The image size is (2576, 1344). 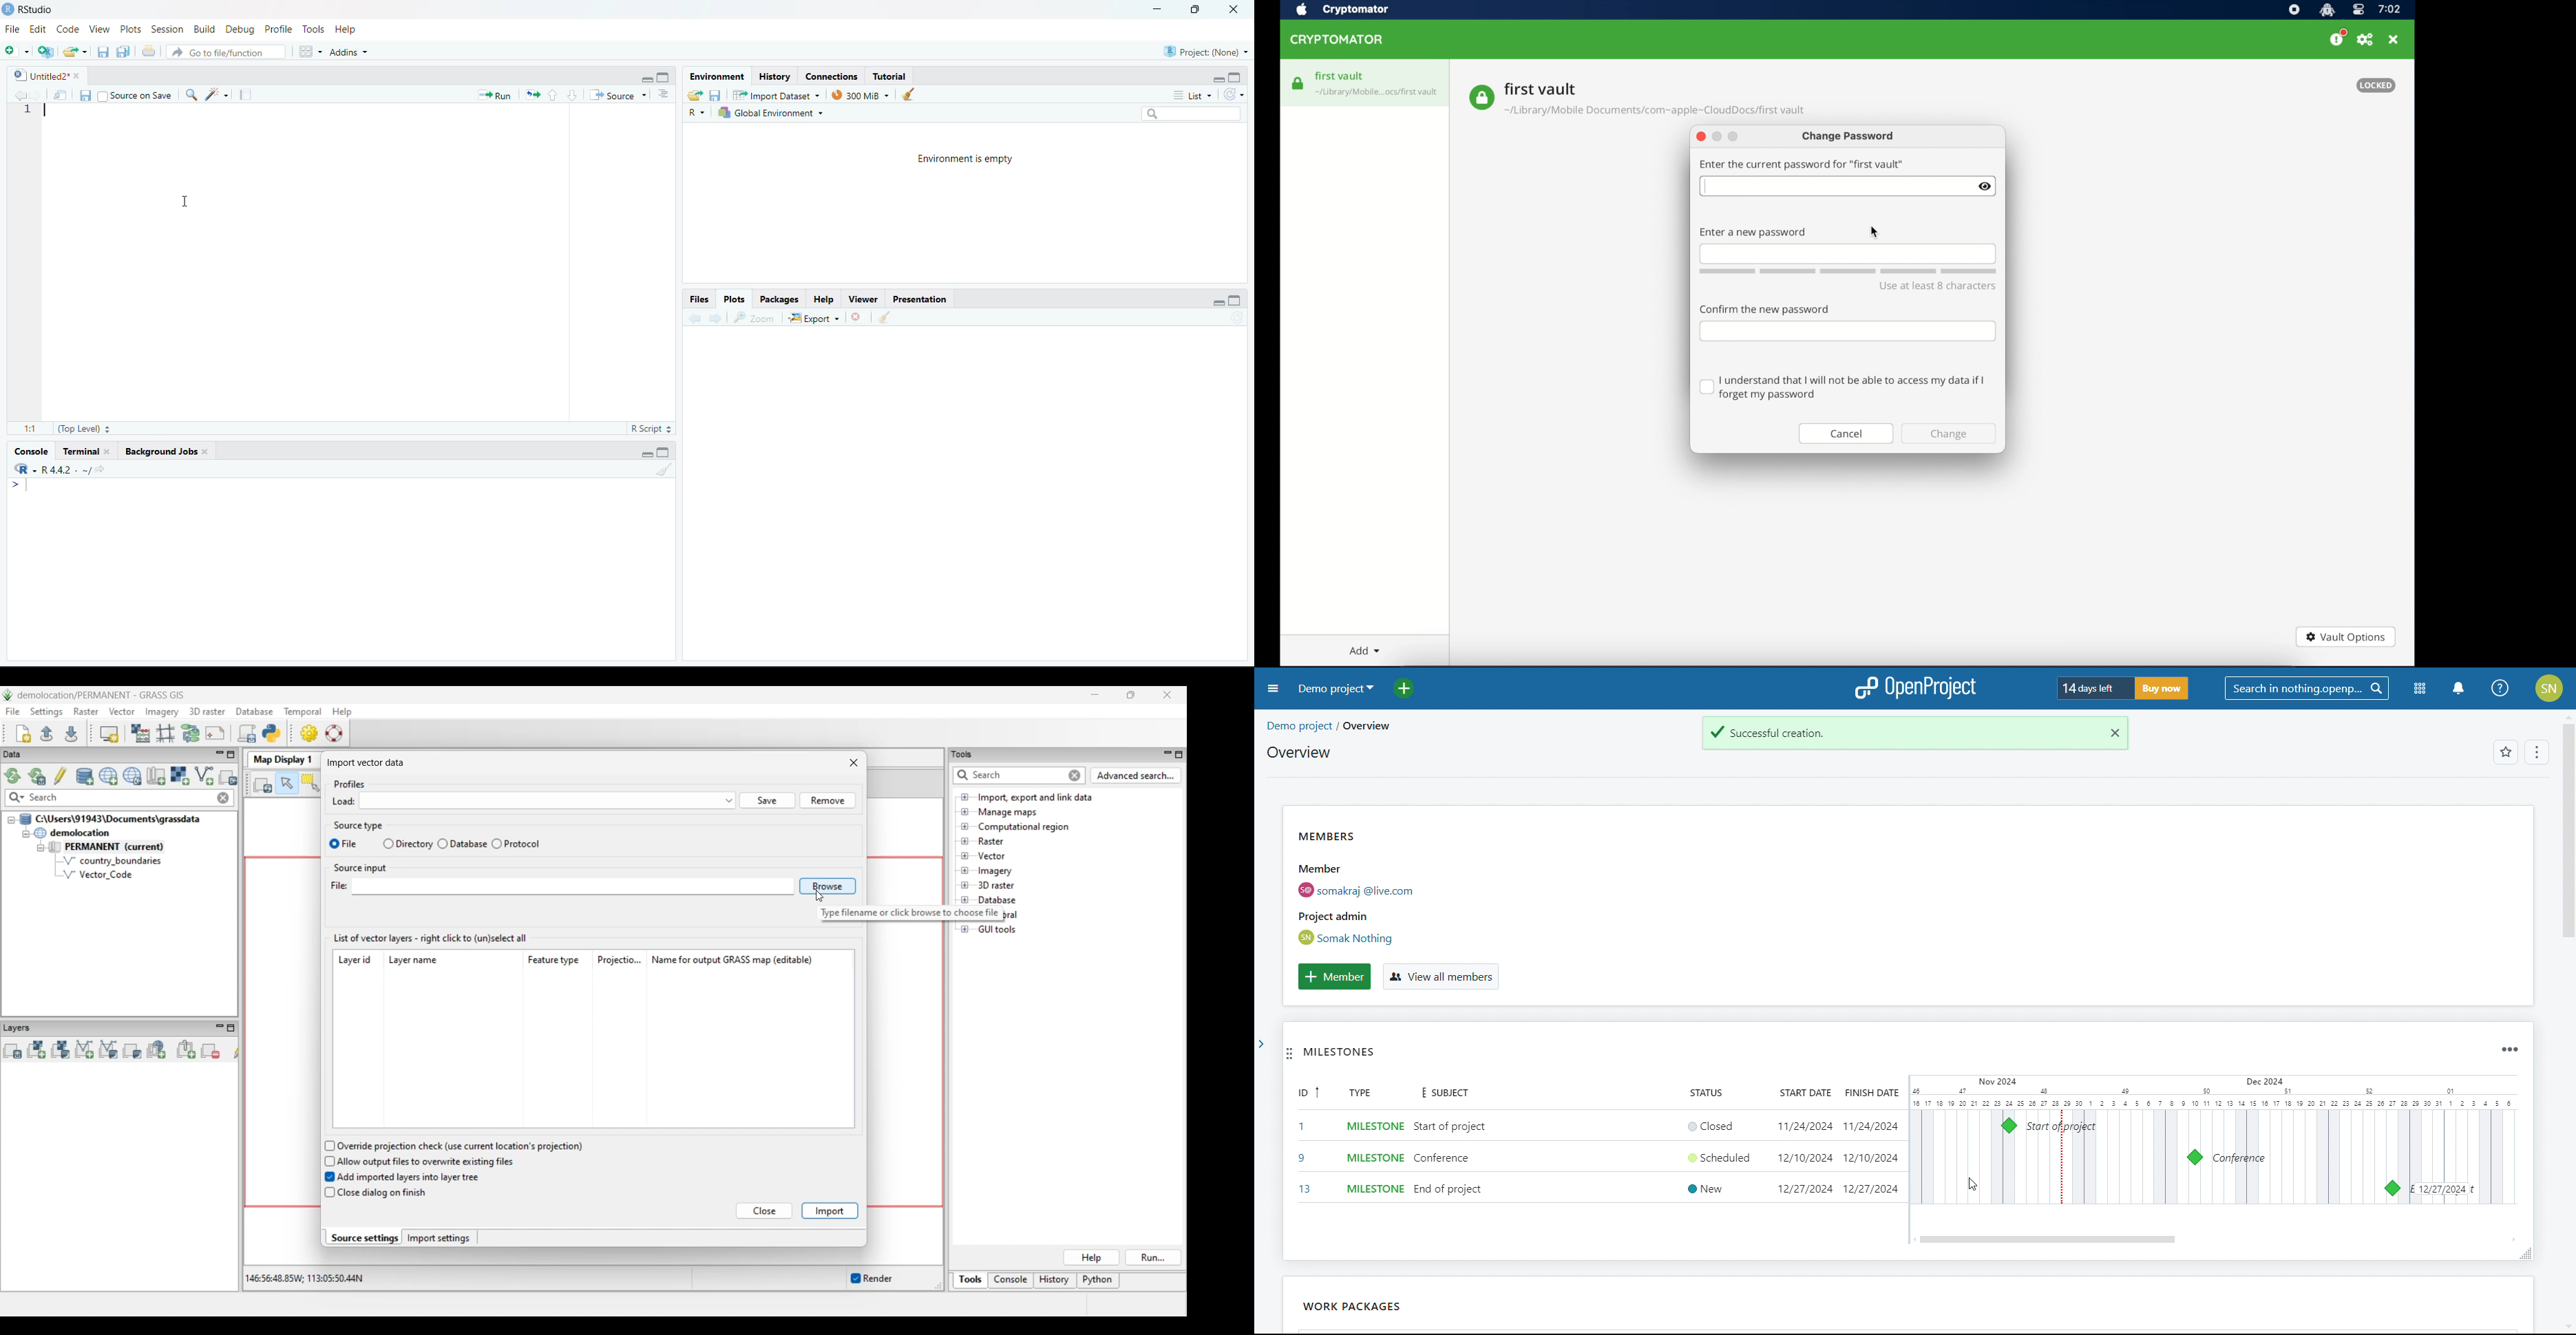 What do you see at coordinates (700, 300) in the screenshot?
I see `Files` at bounding box center [700, 300].